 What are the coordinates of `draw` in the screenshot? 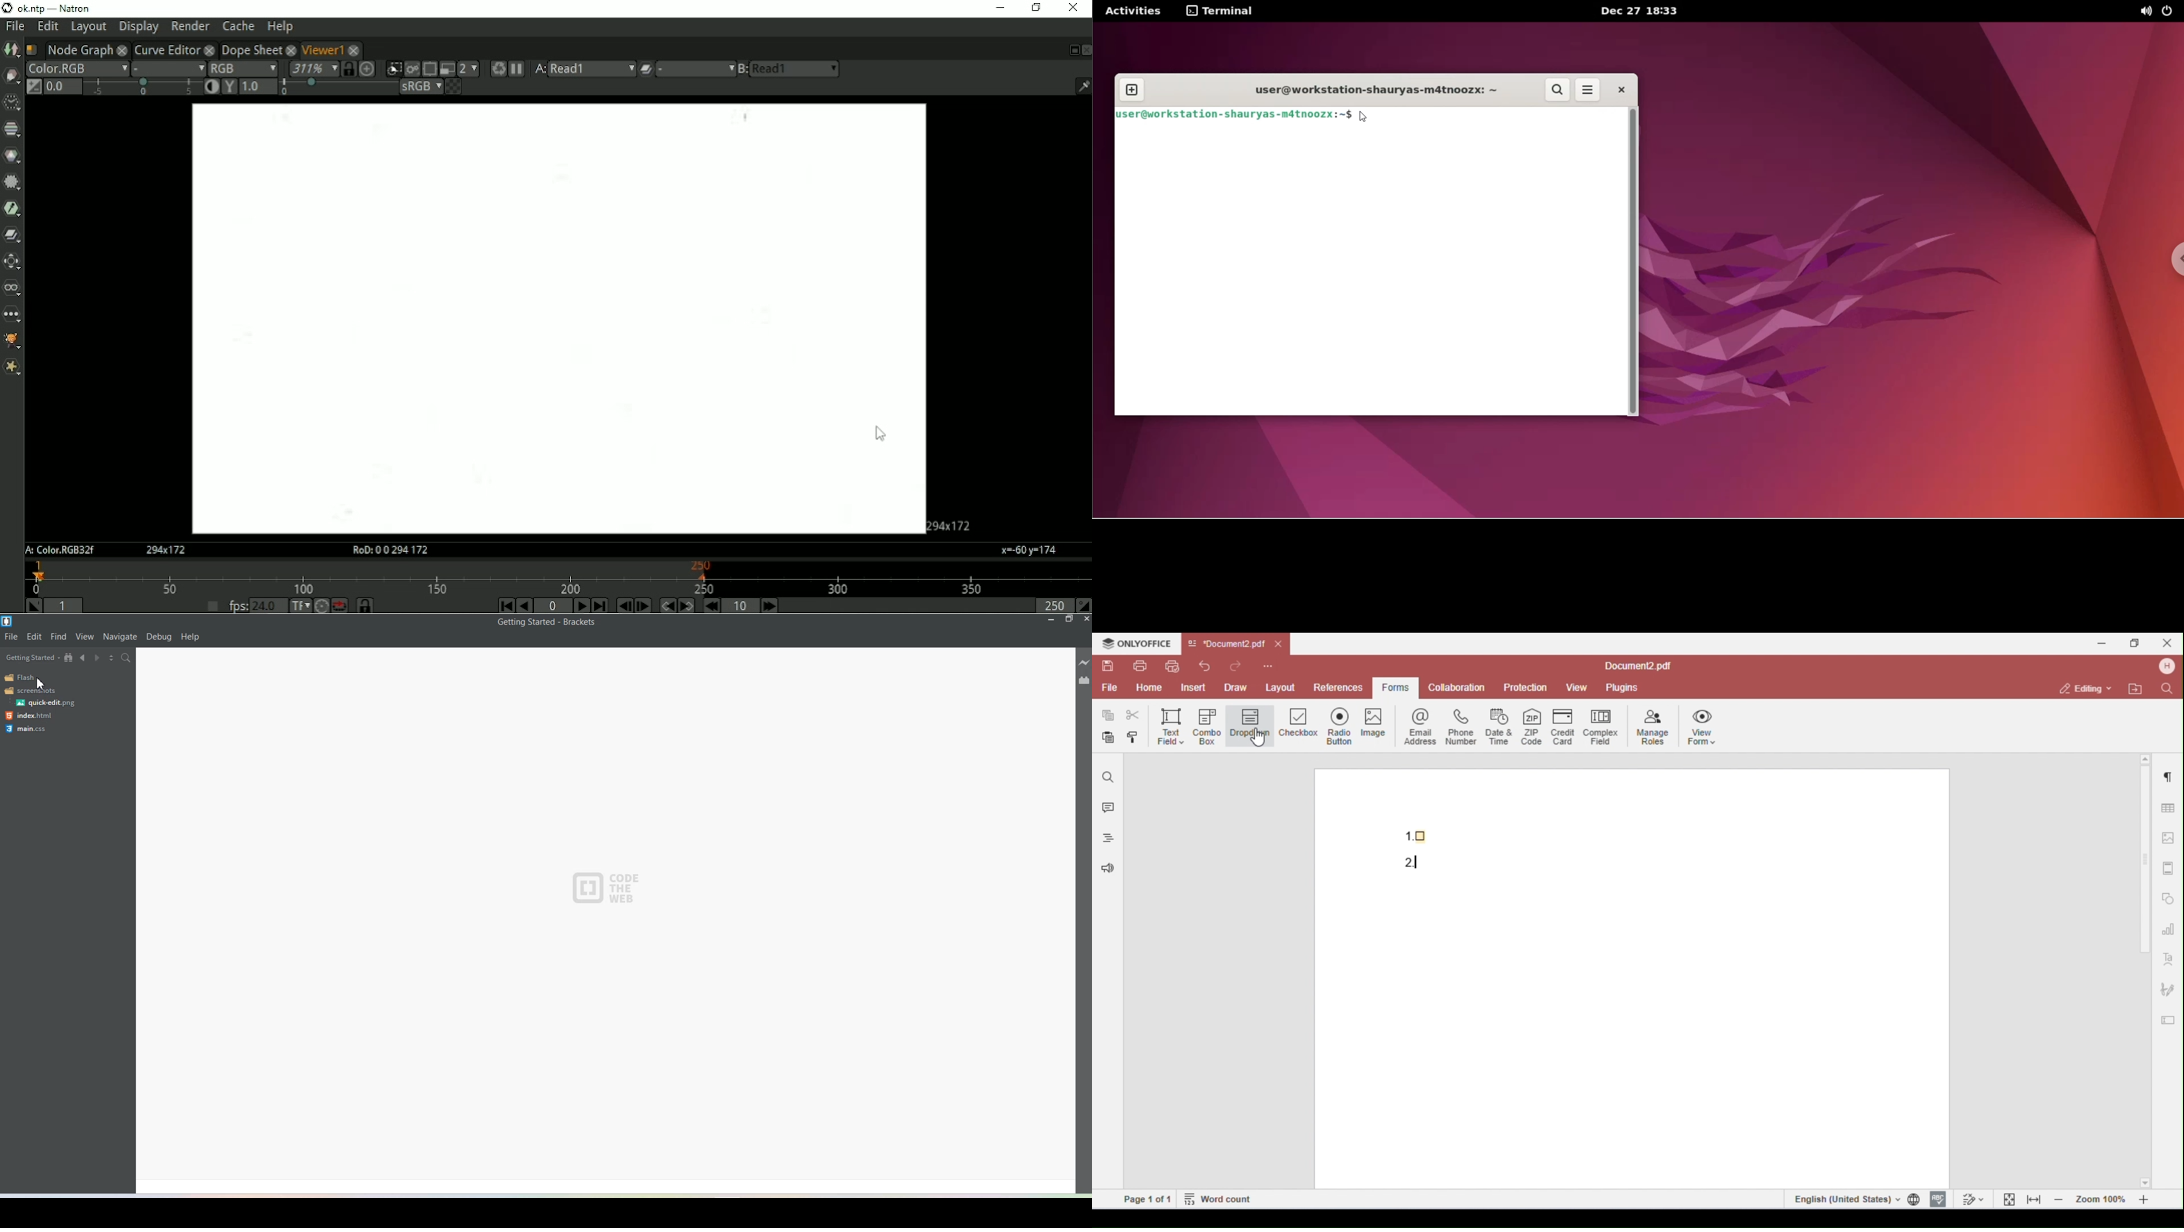 It's located at (1238, 687).